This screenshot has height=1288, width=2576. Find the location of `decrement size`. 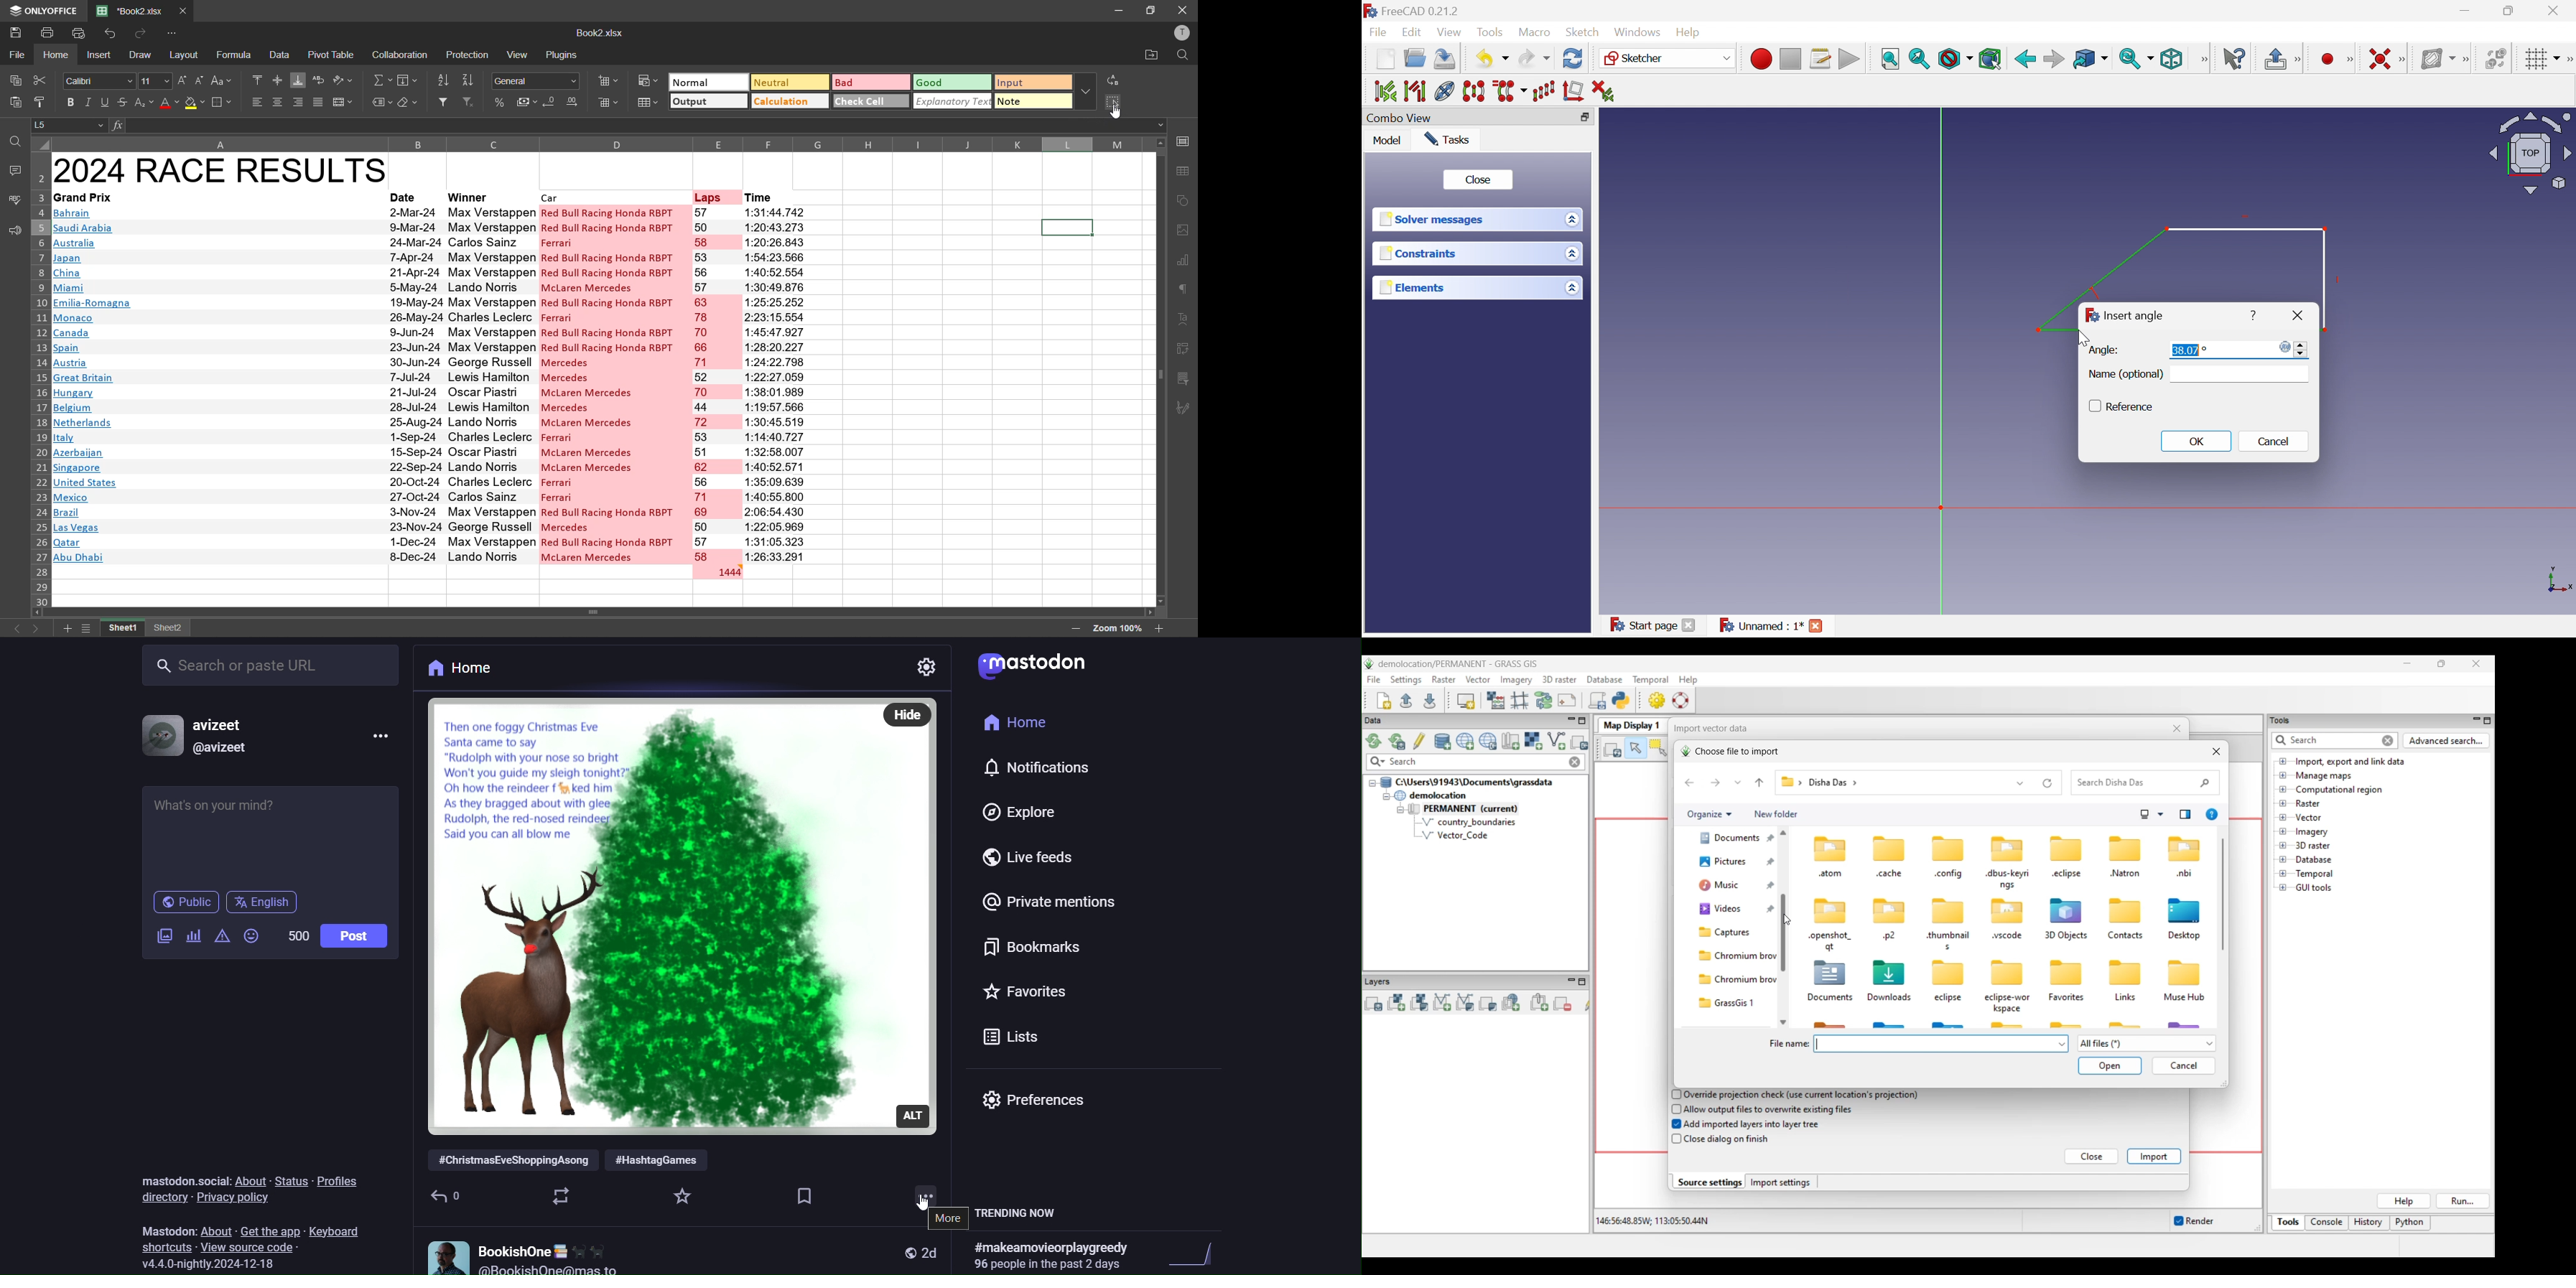

decrement size is located at coordinates (198, 81).